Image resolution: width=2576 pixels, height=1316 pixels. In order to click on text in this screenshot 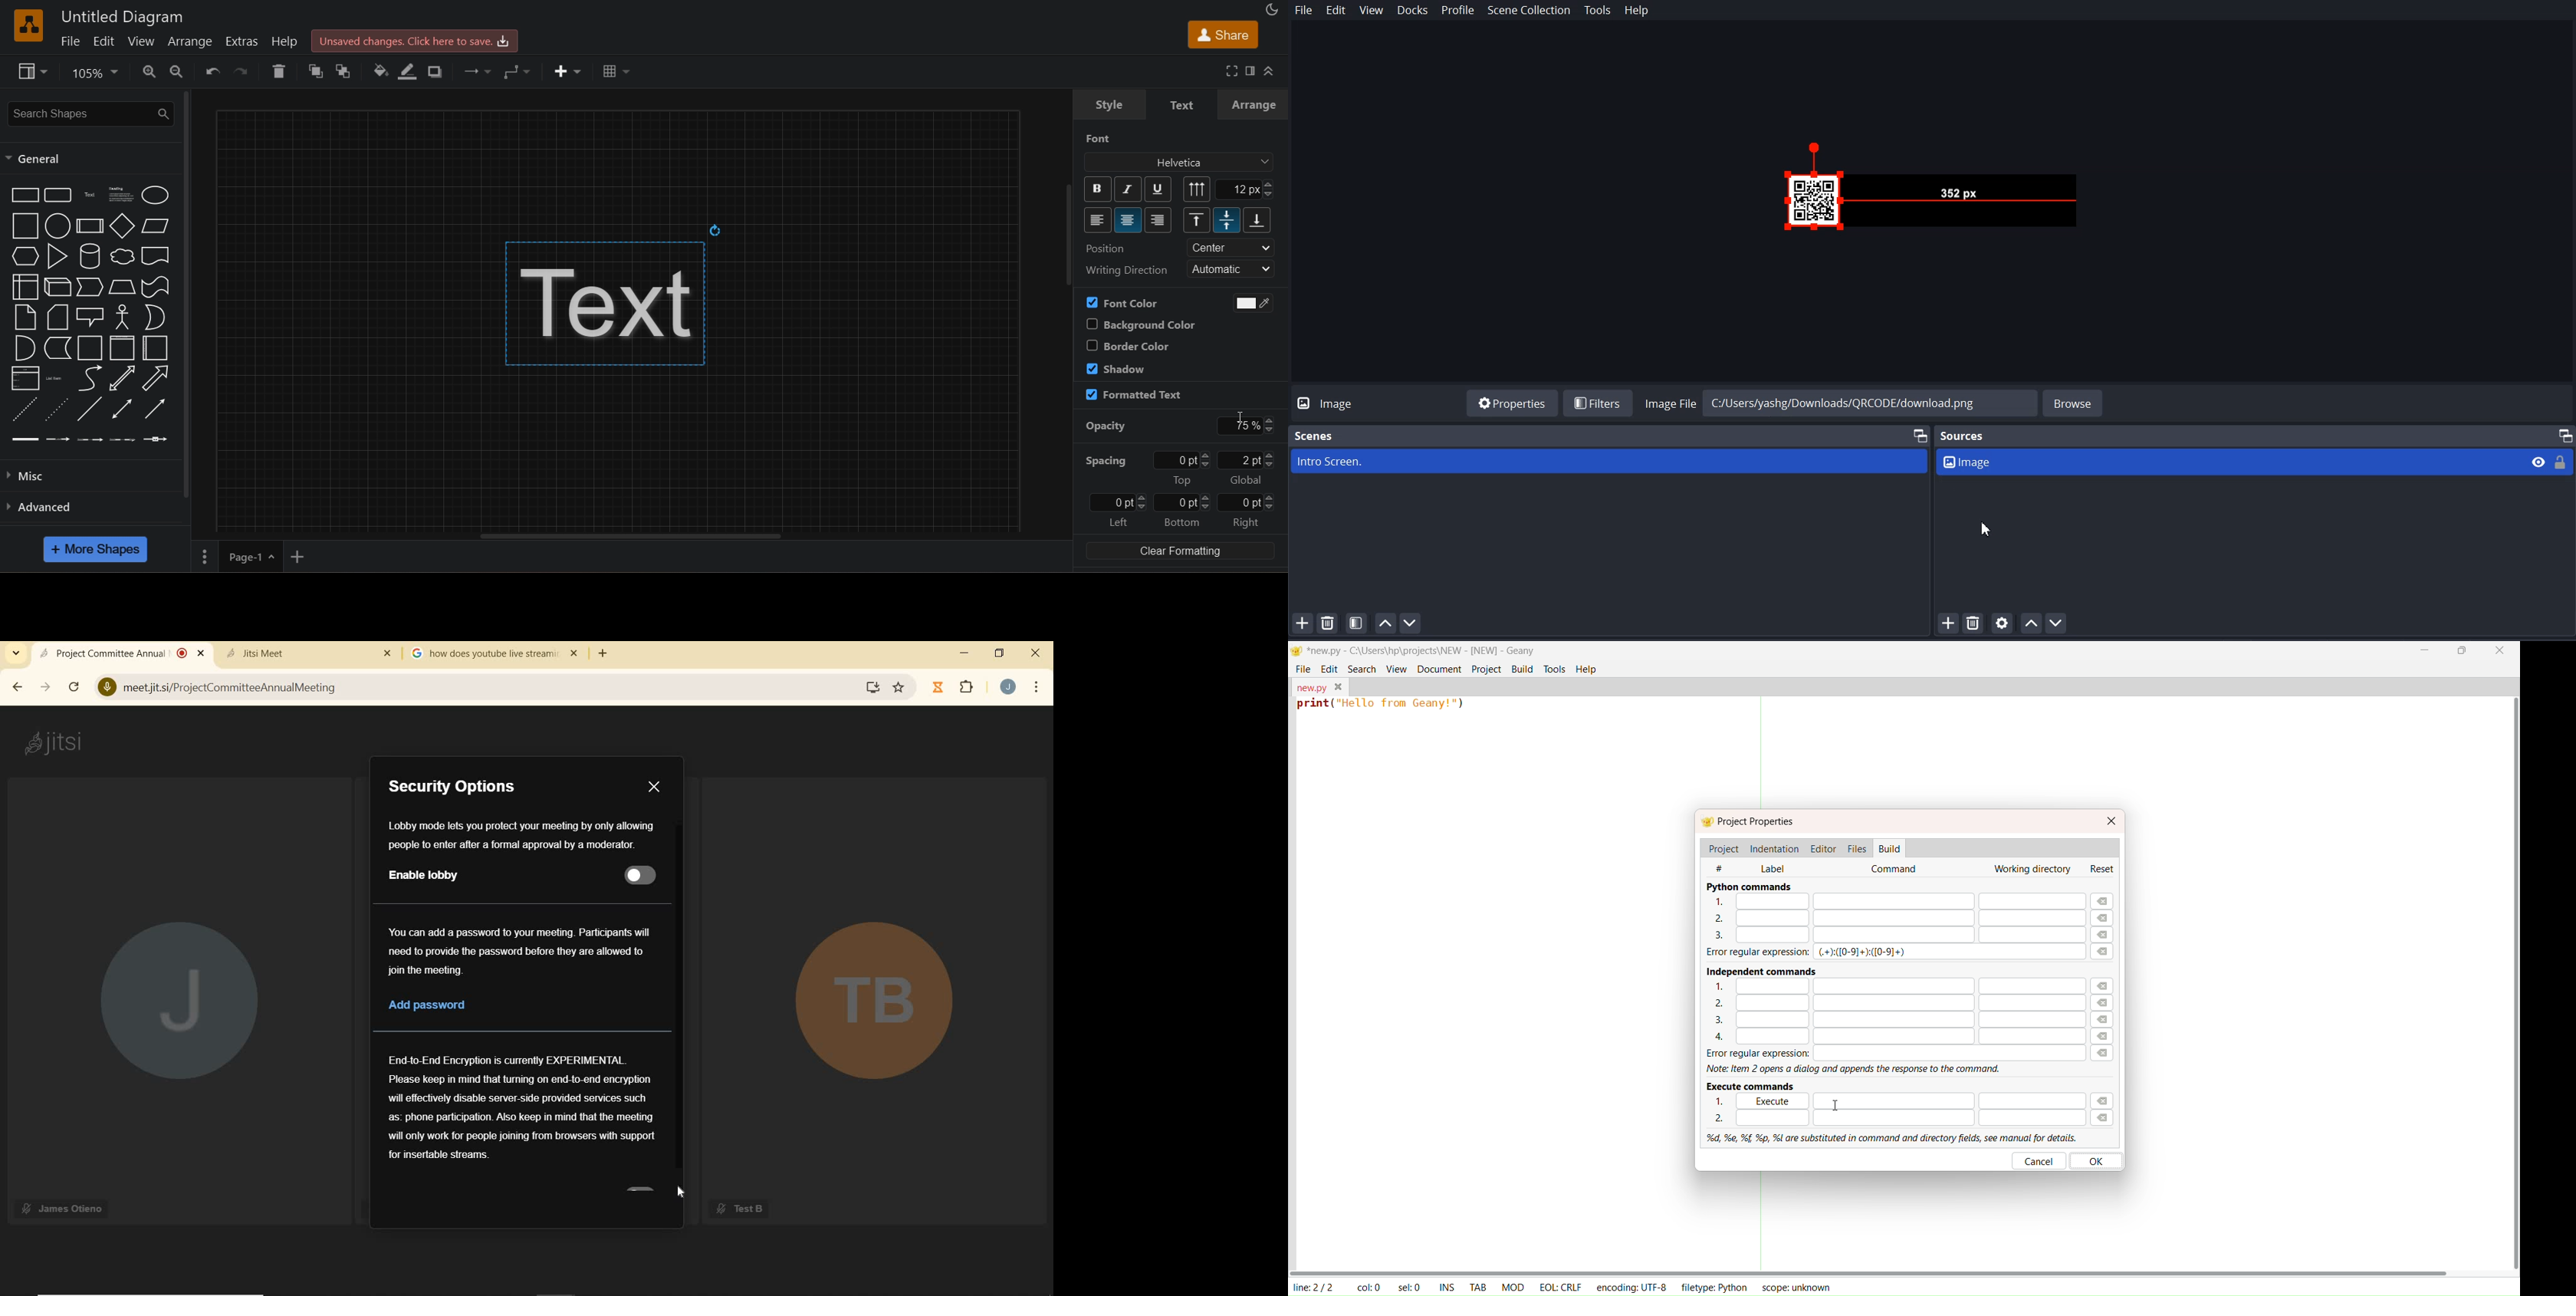, I will do `click(92, 195)`.